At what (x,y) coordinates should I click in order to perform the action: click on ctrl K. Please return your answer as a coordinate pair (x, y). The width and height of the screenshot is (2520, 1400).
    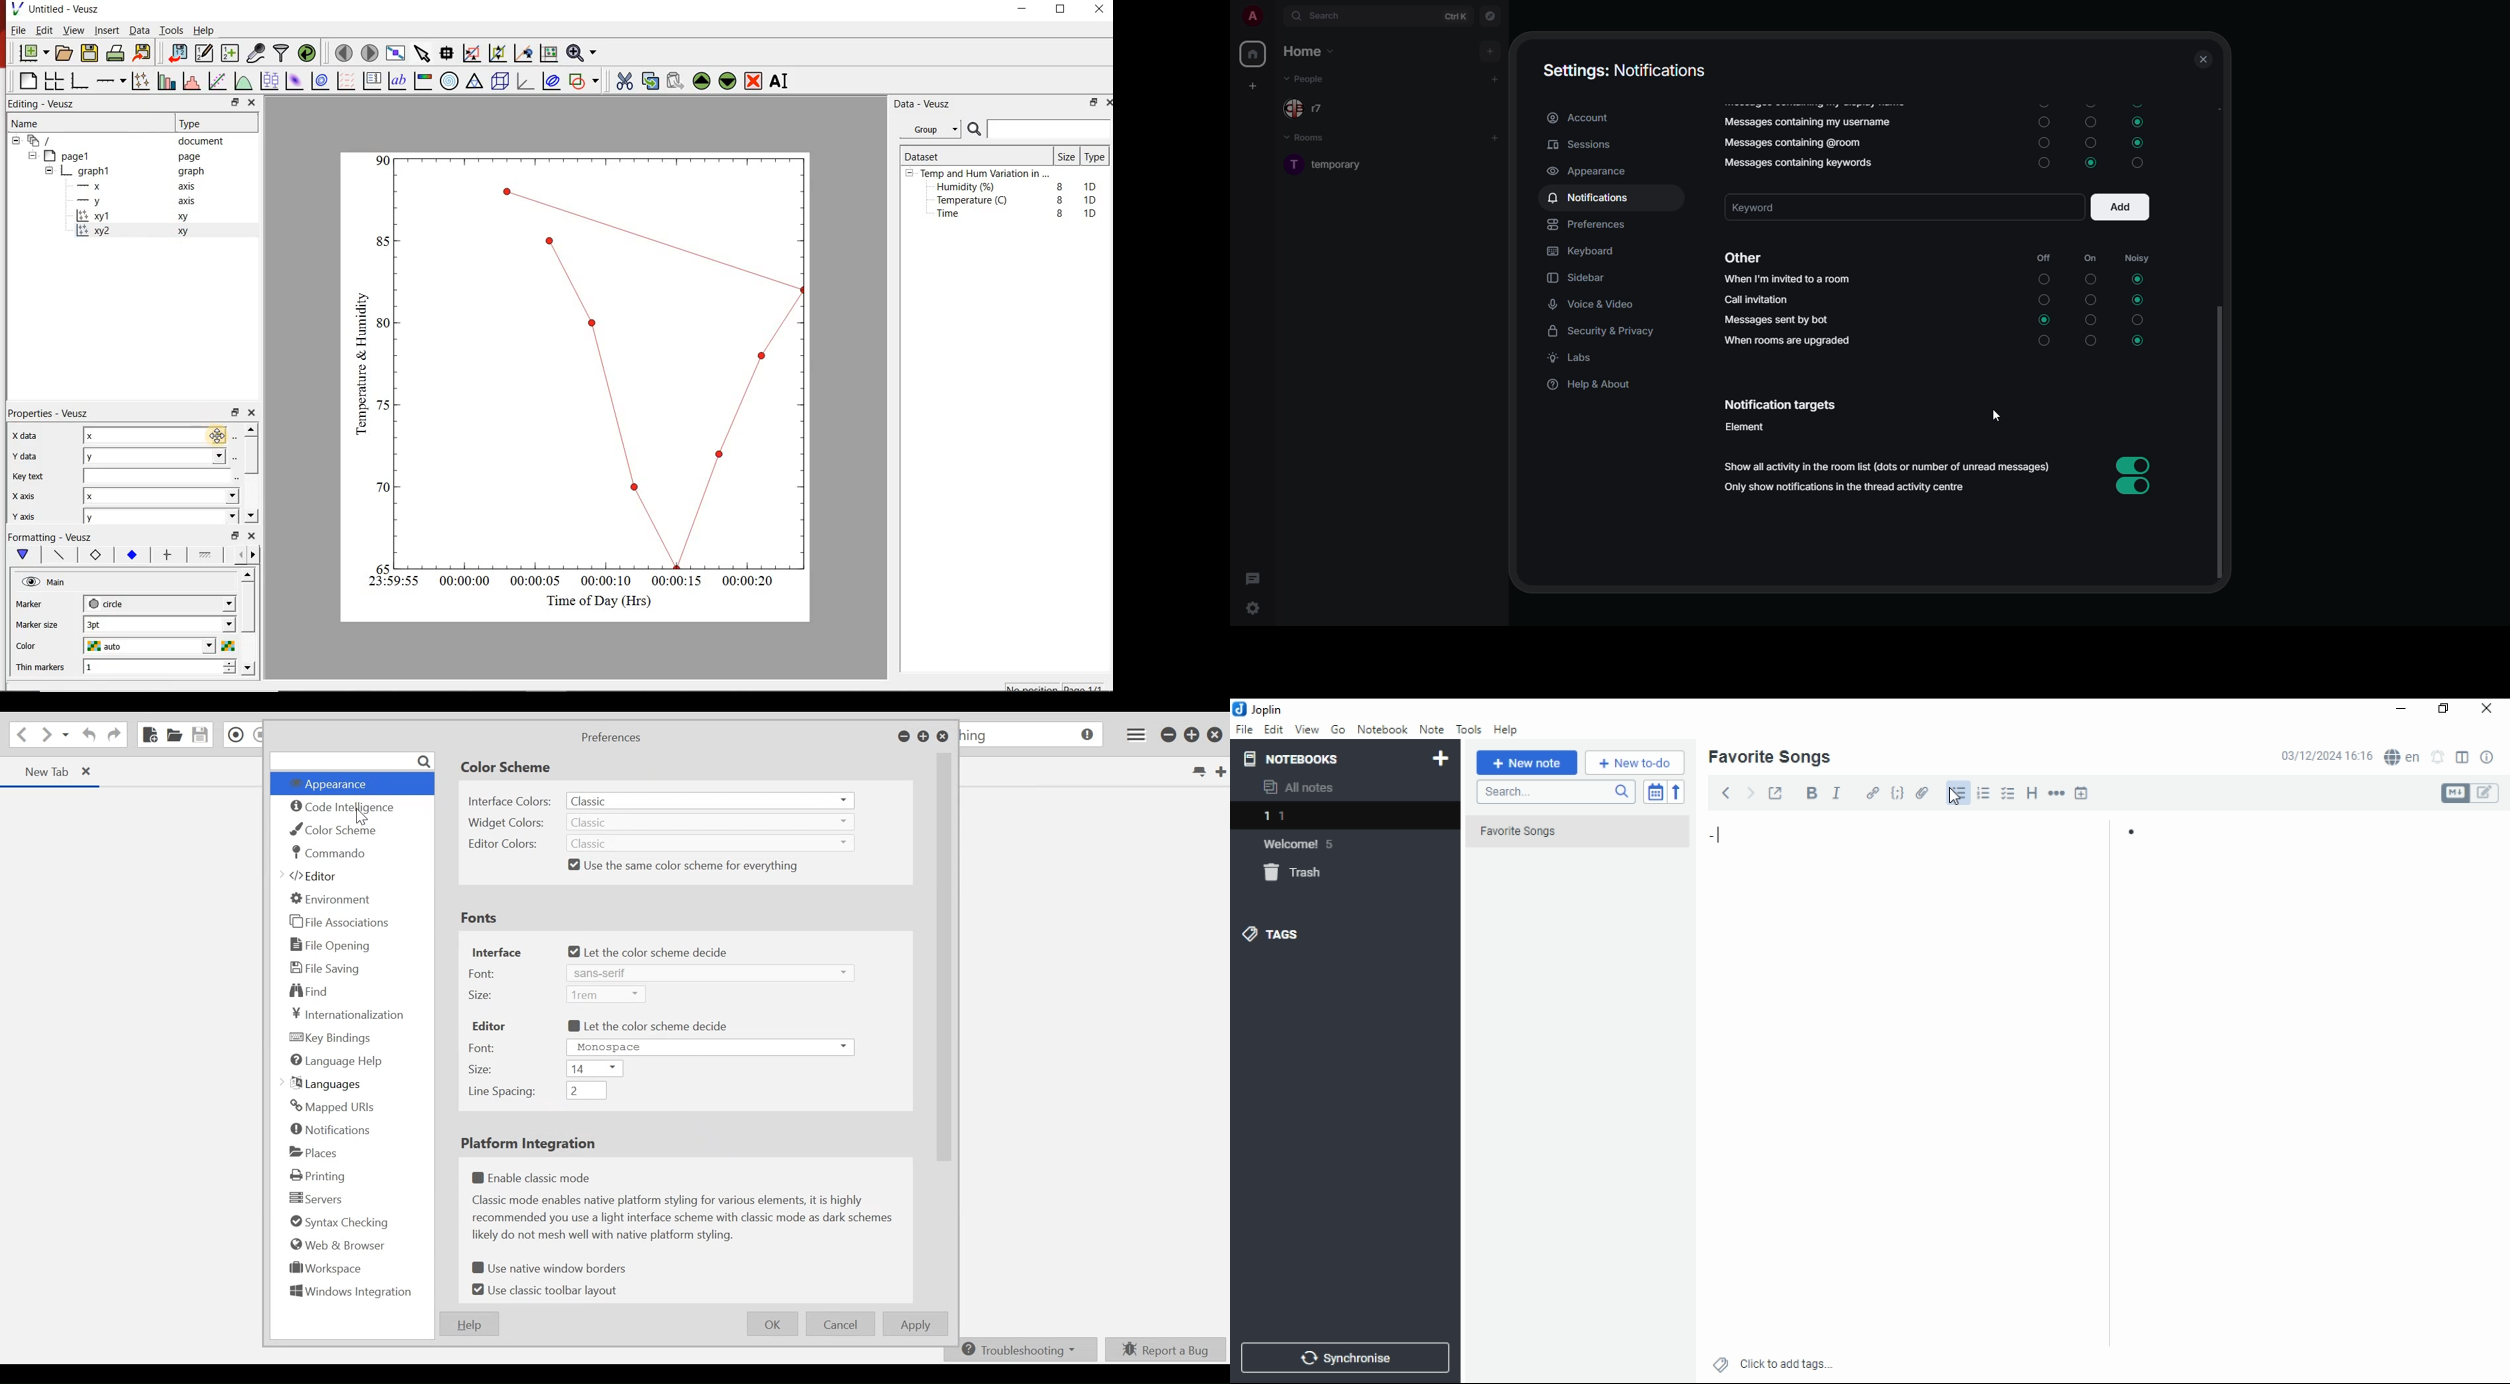
    Looking at the image, I should click on (1455, 15).